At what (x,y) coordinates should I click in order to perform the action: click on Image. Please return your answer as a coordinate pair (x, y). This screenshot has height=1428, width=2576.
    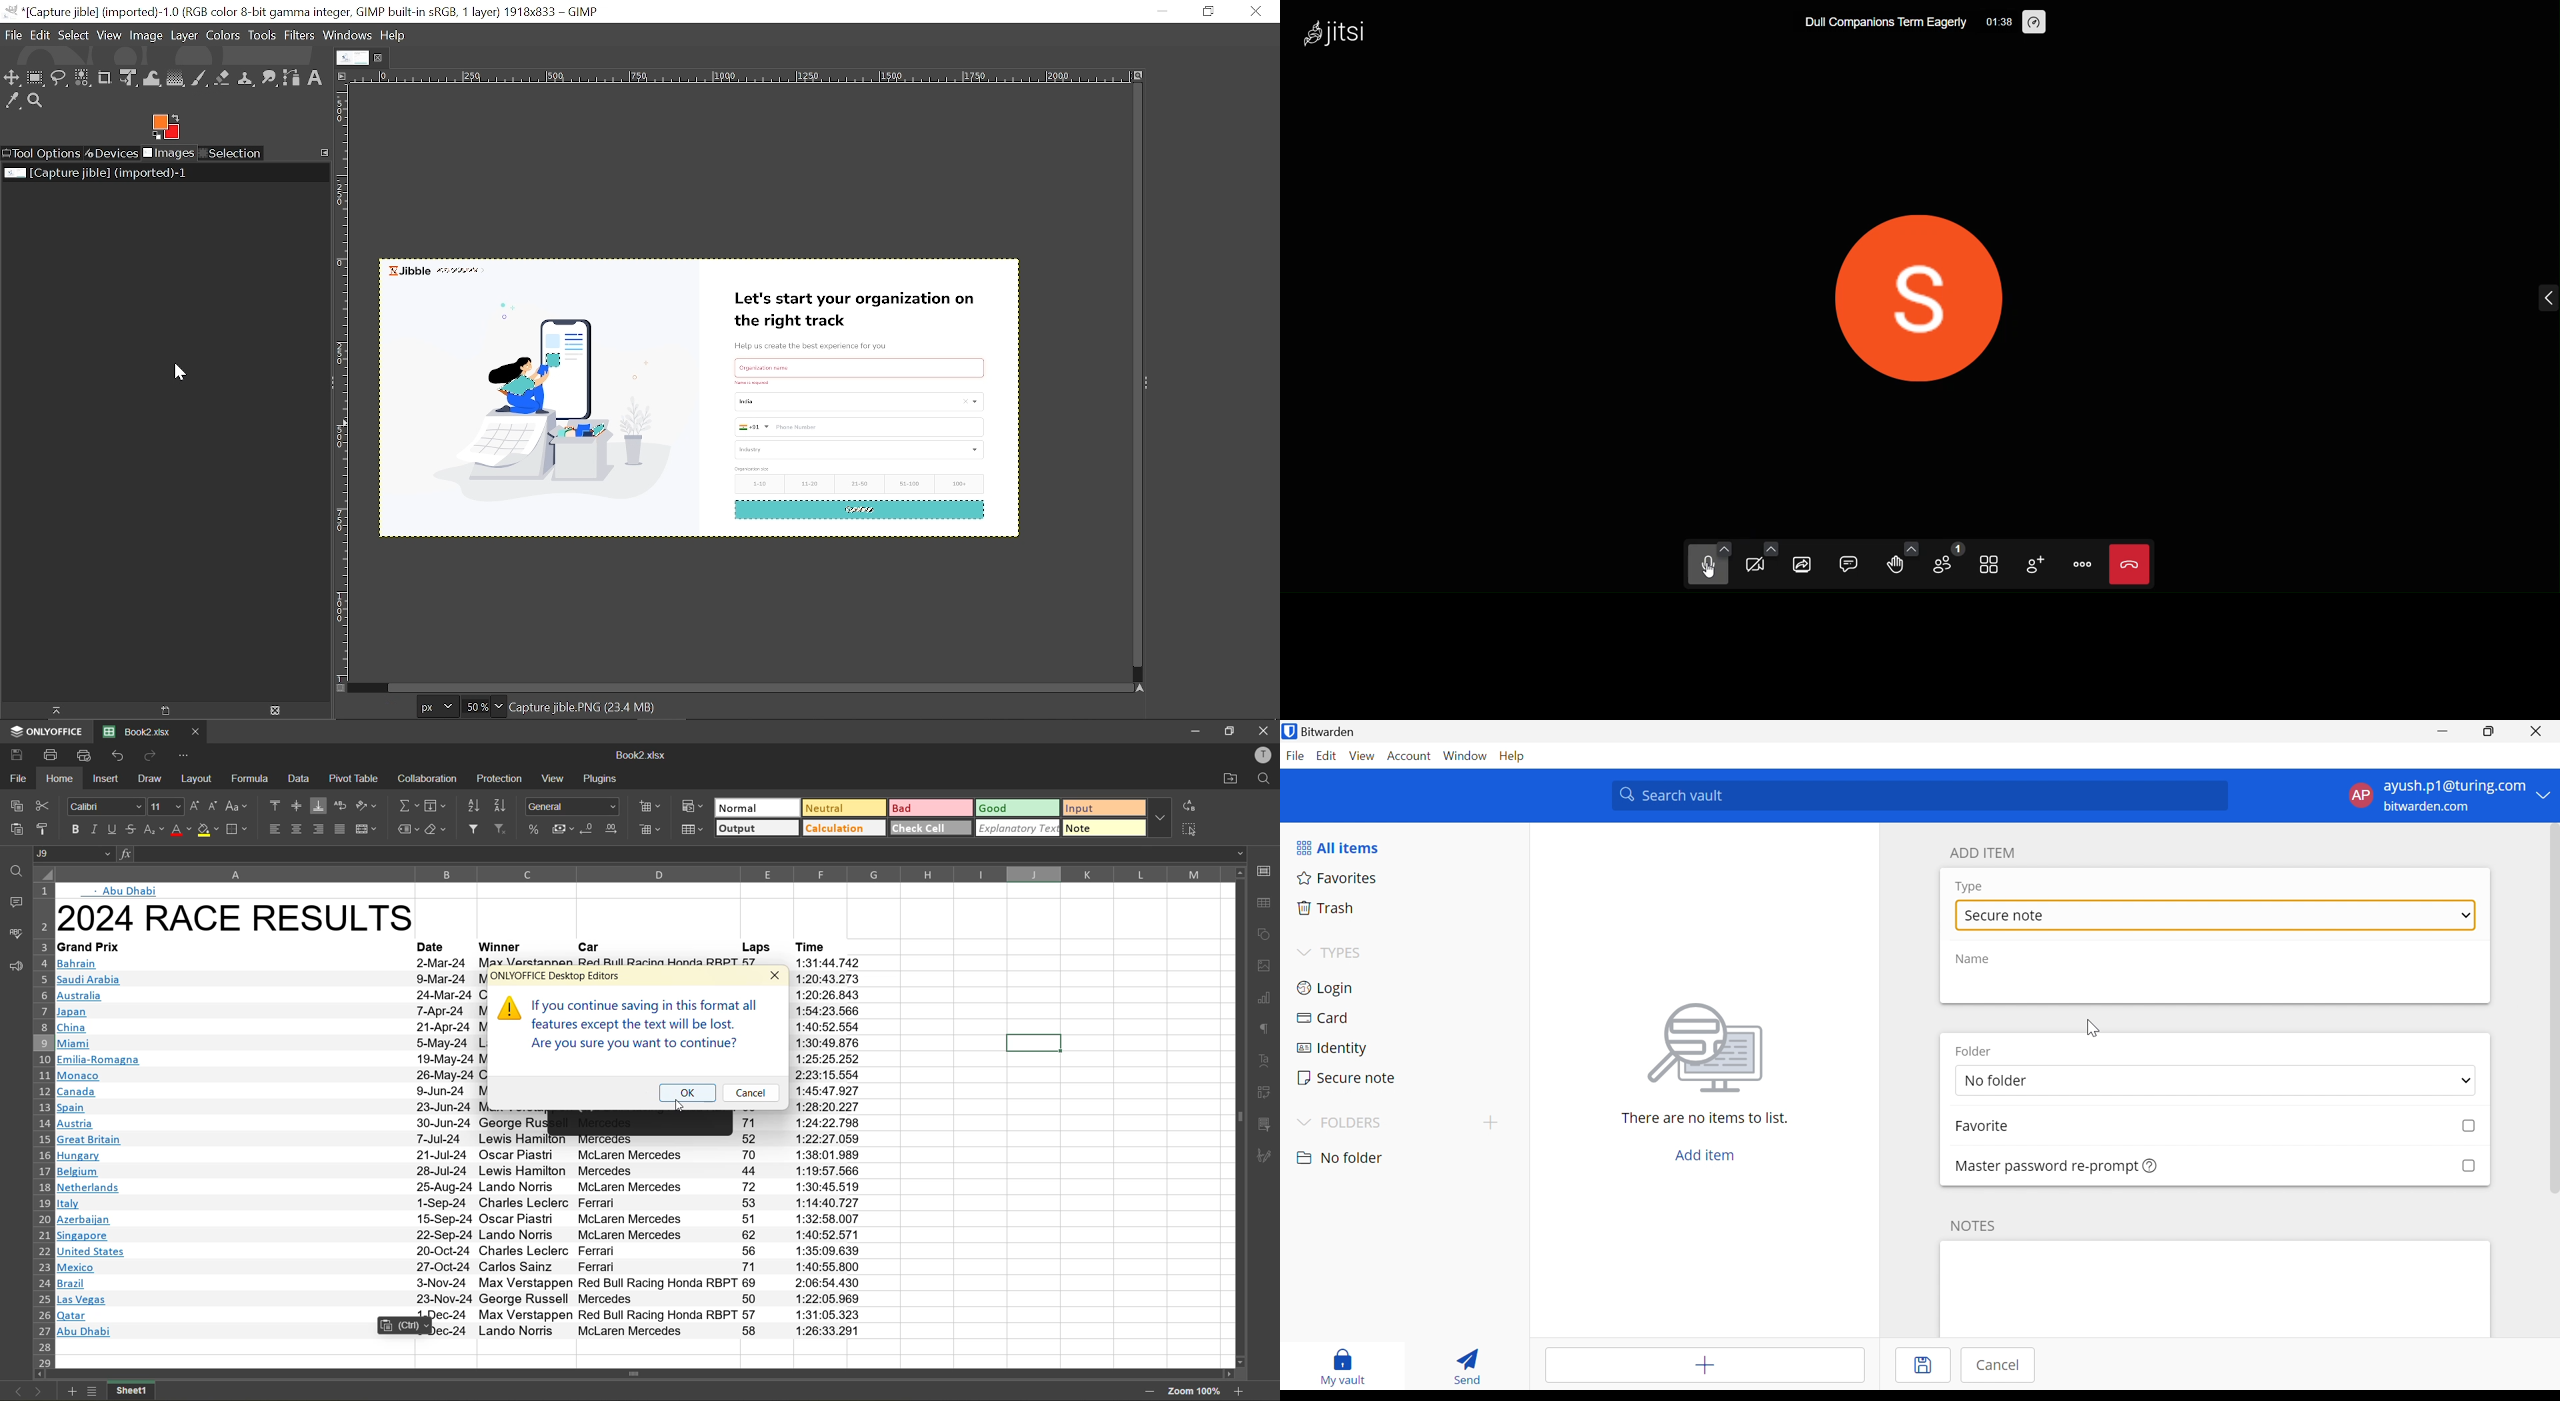
    Looking at the image, I should click on (147, 36).